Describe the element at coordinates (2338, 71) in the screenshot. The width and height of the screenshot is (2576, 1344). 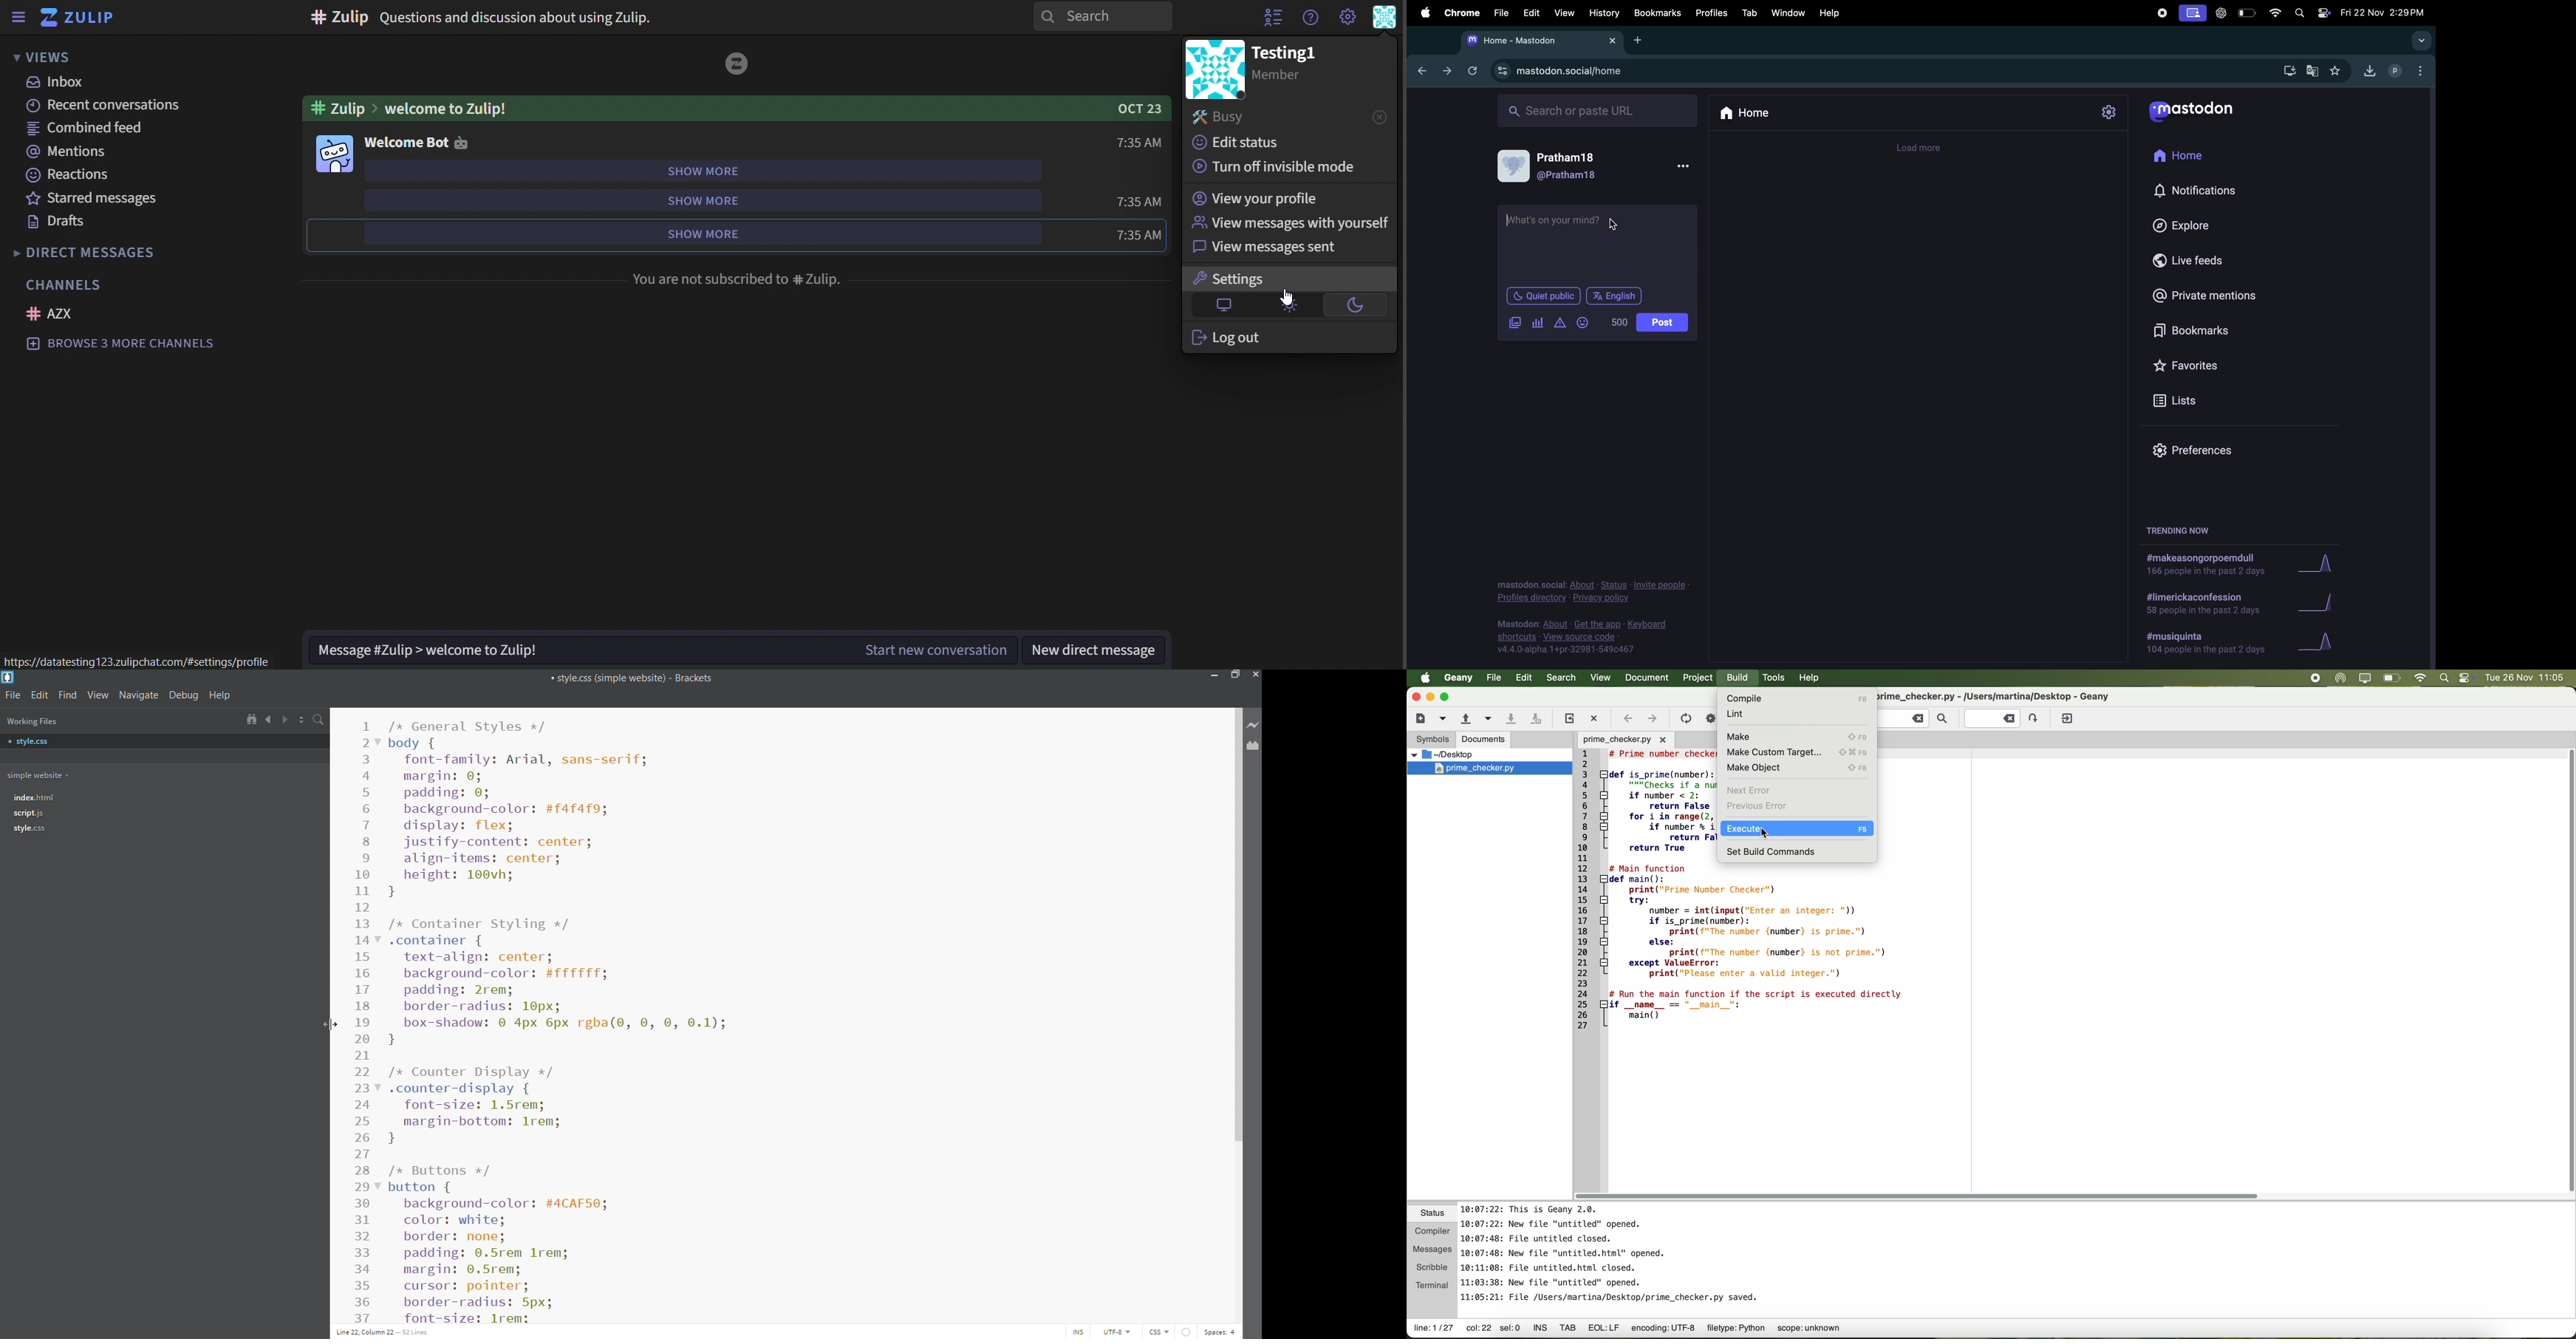
I see `favorites` at that location.